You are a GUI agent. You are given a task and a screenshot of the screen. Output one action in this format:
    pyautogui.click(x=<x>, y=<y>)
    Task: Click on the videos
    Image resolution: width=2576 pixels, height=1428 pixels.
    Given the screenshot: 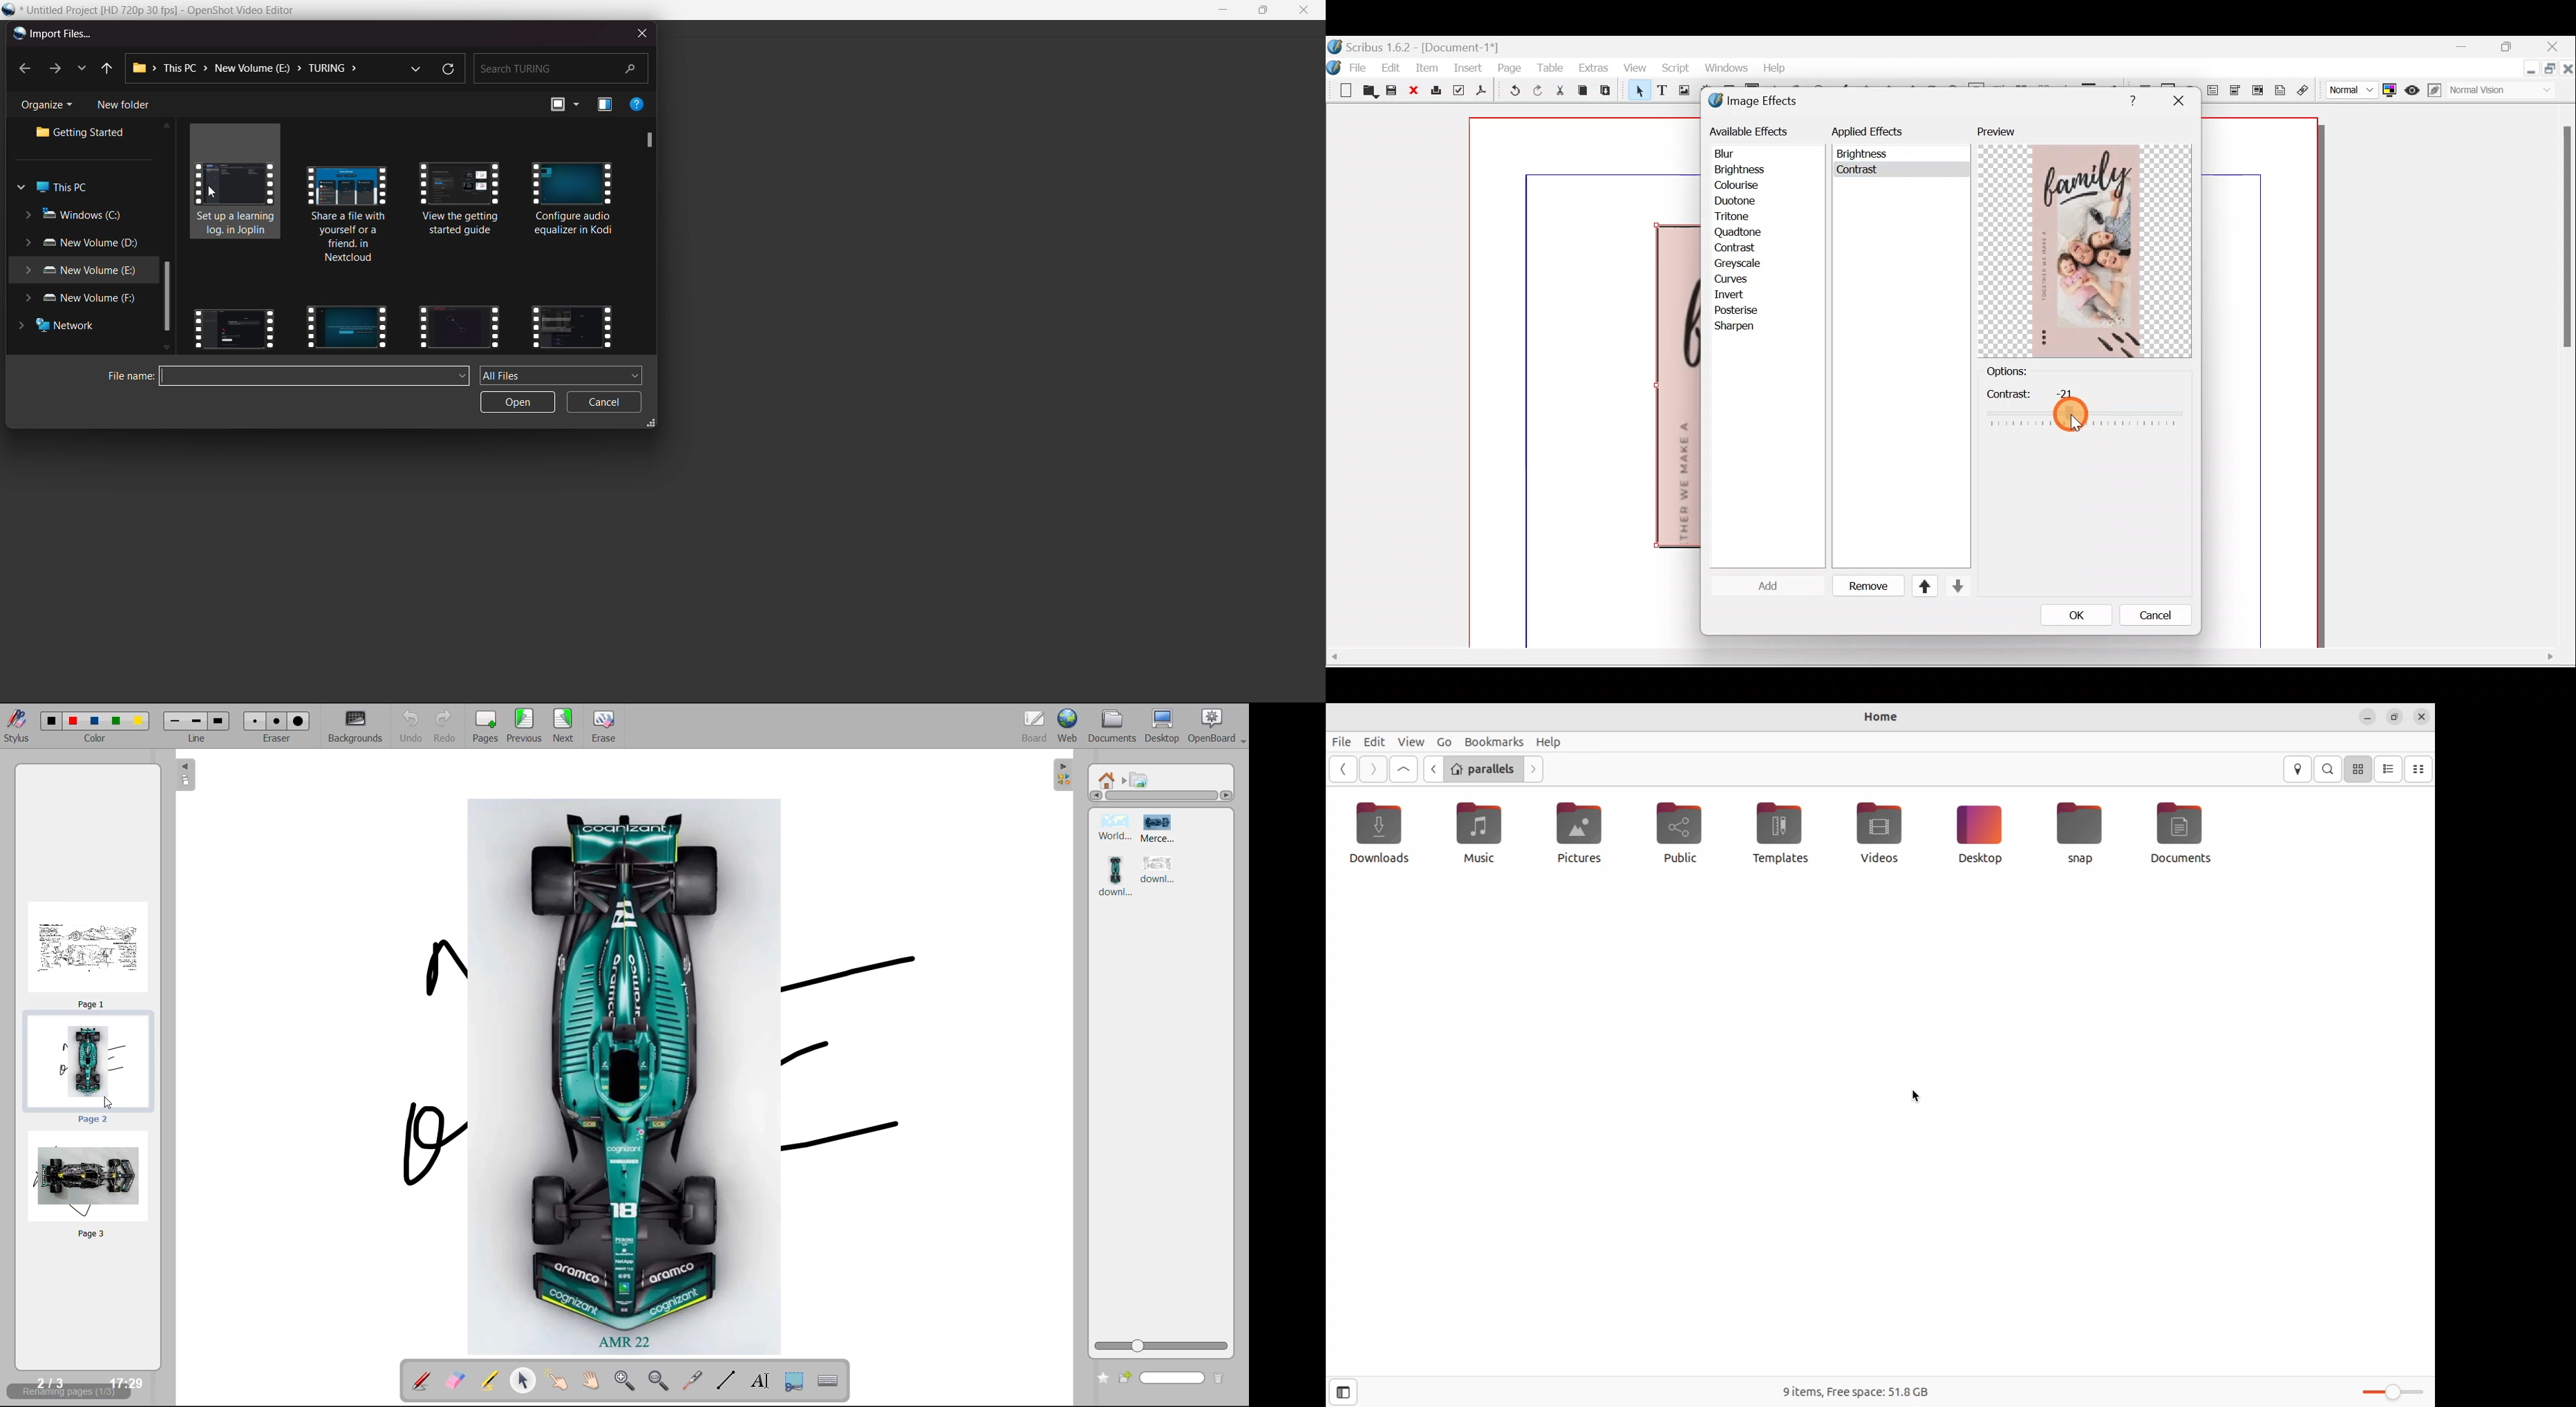 What is the action you would take?
    pyautogui.click(x=238, y=183)
    